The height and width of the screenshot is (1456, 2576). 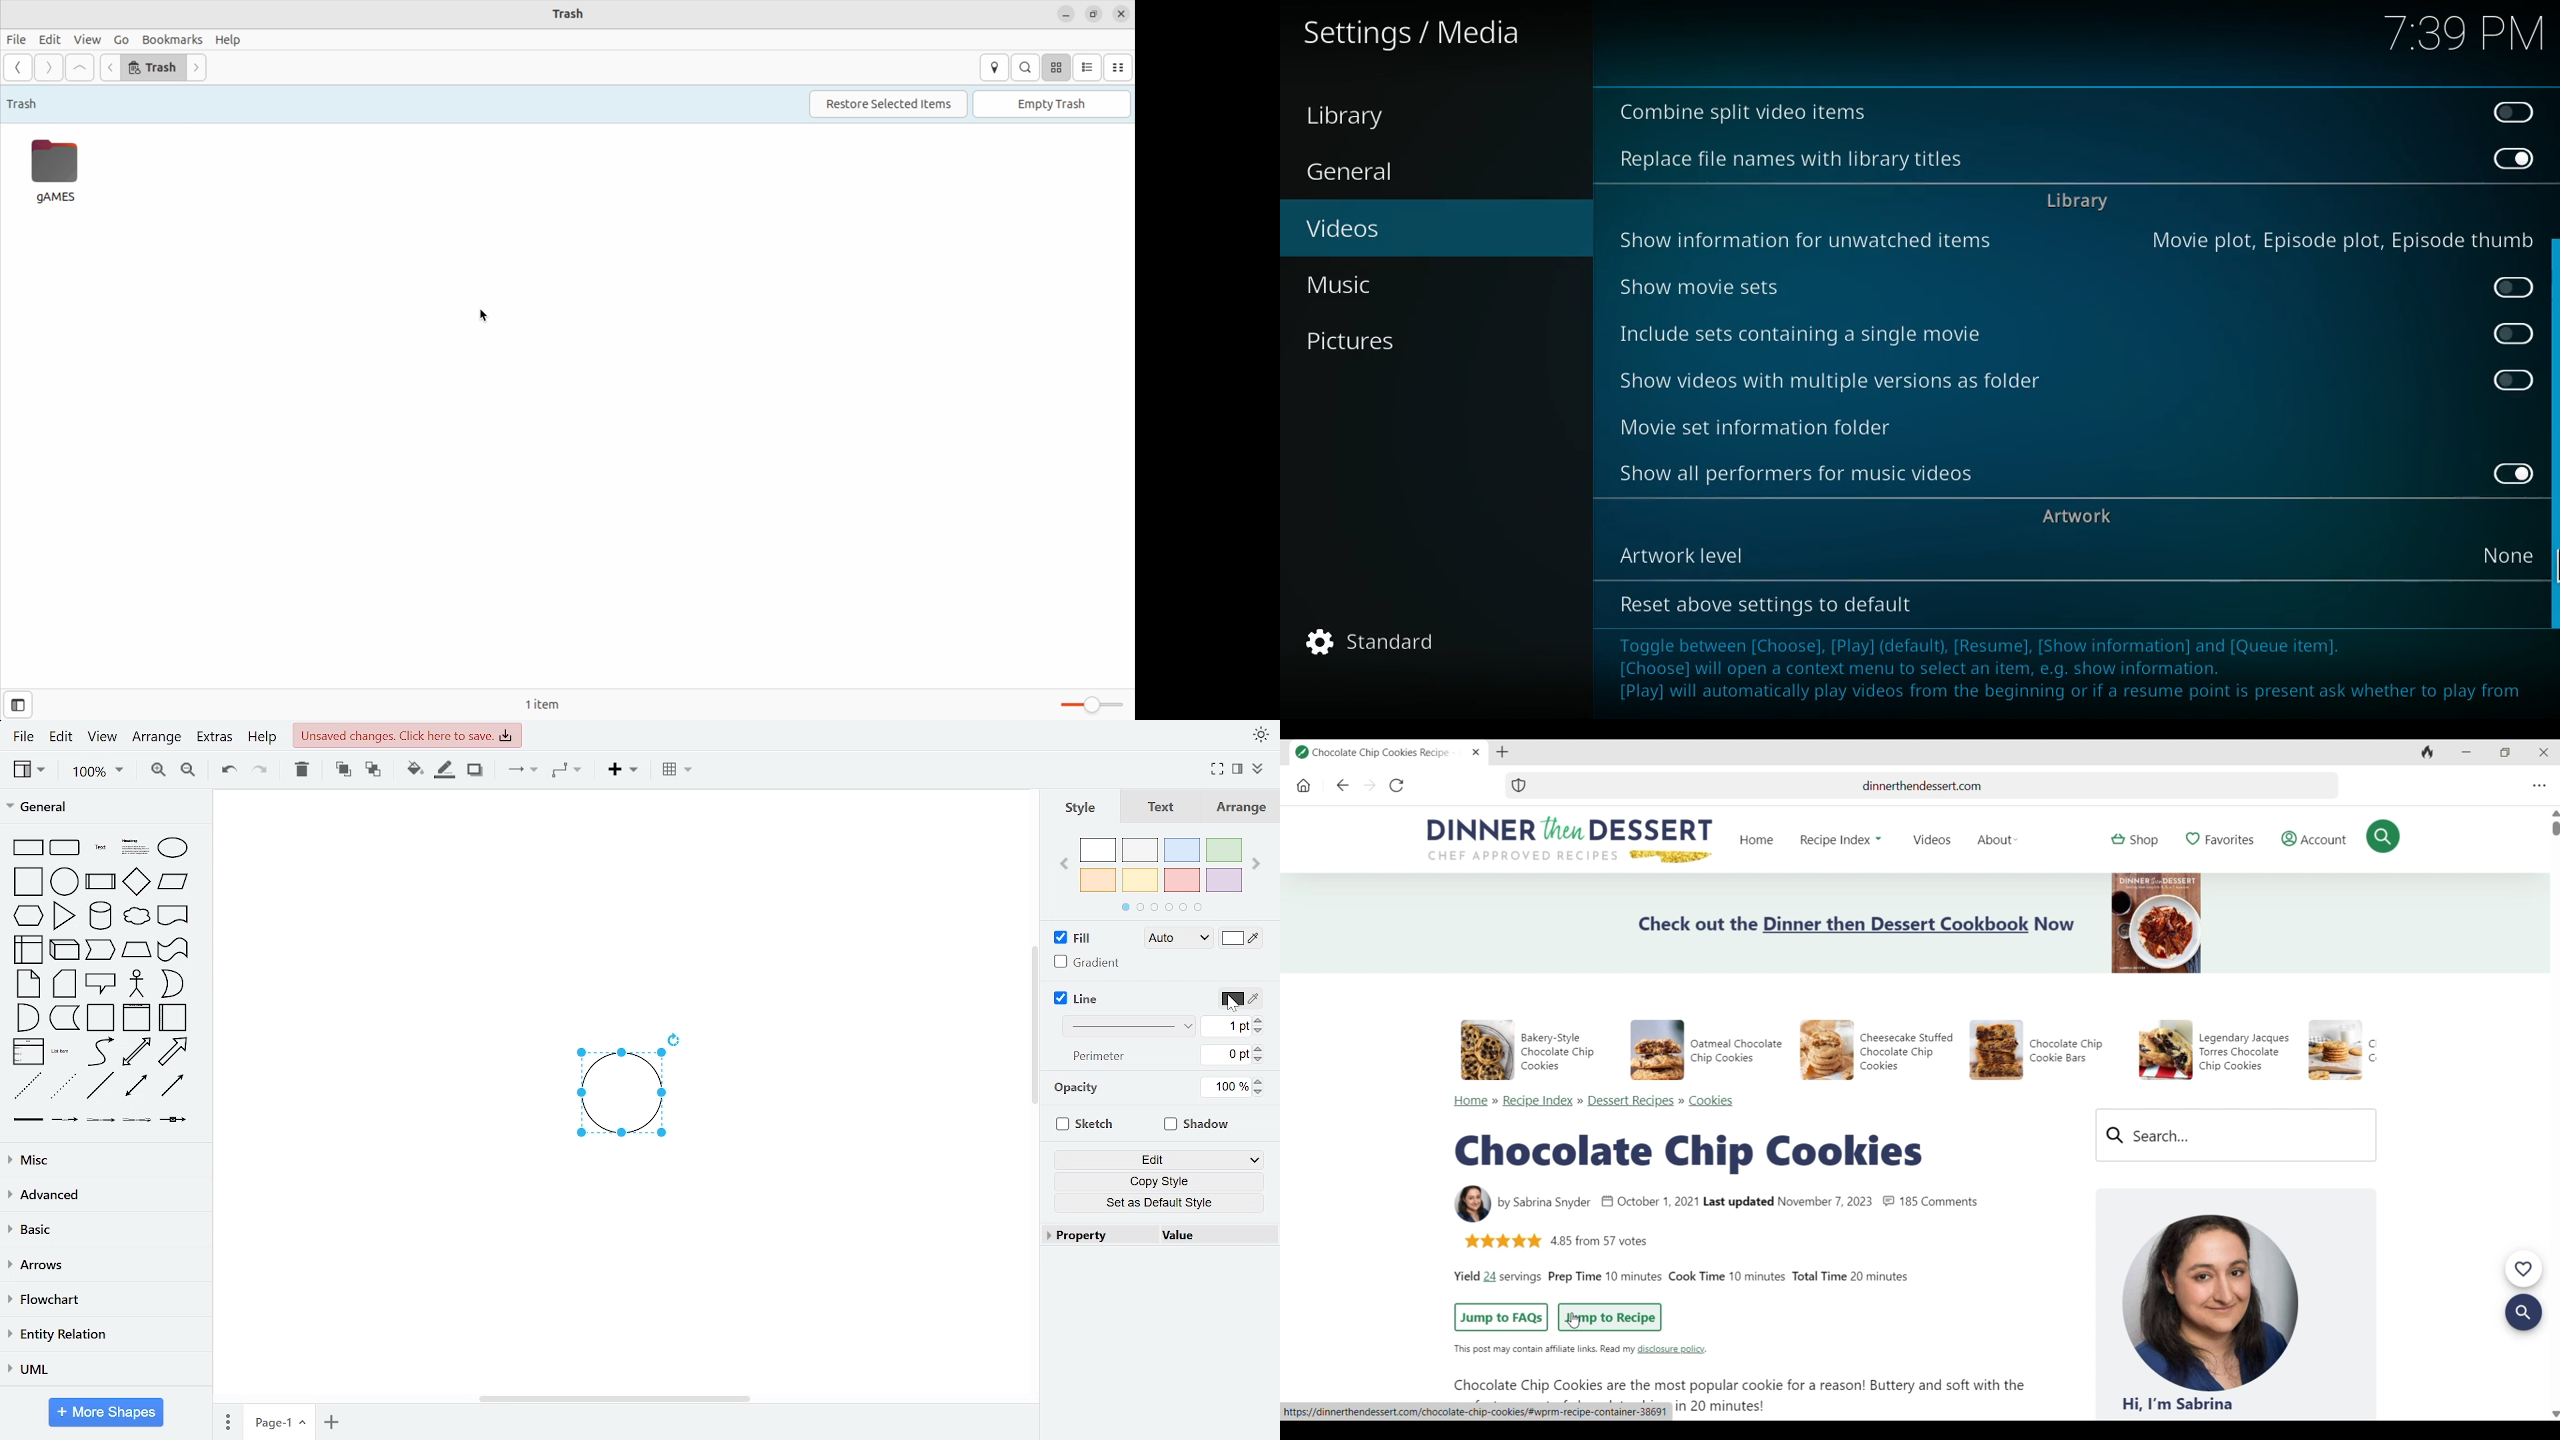 What do you see at coordinates (1792, 160) in the screenshot?
I see `Replace file names with library titles` at bounding box center [1792, 160].